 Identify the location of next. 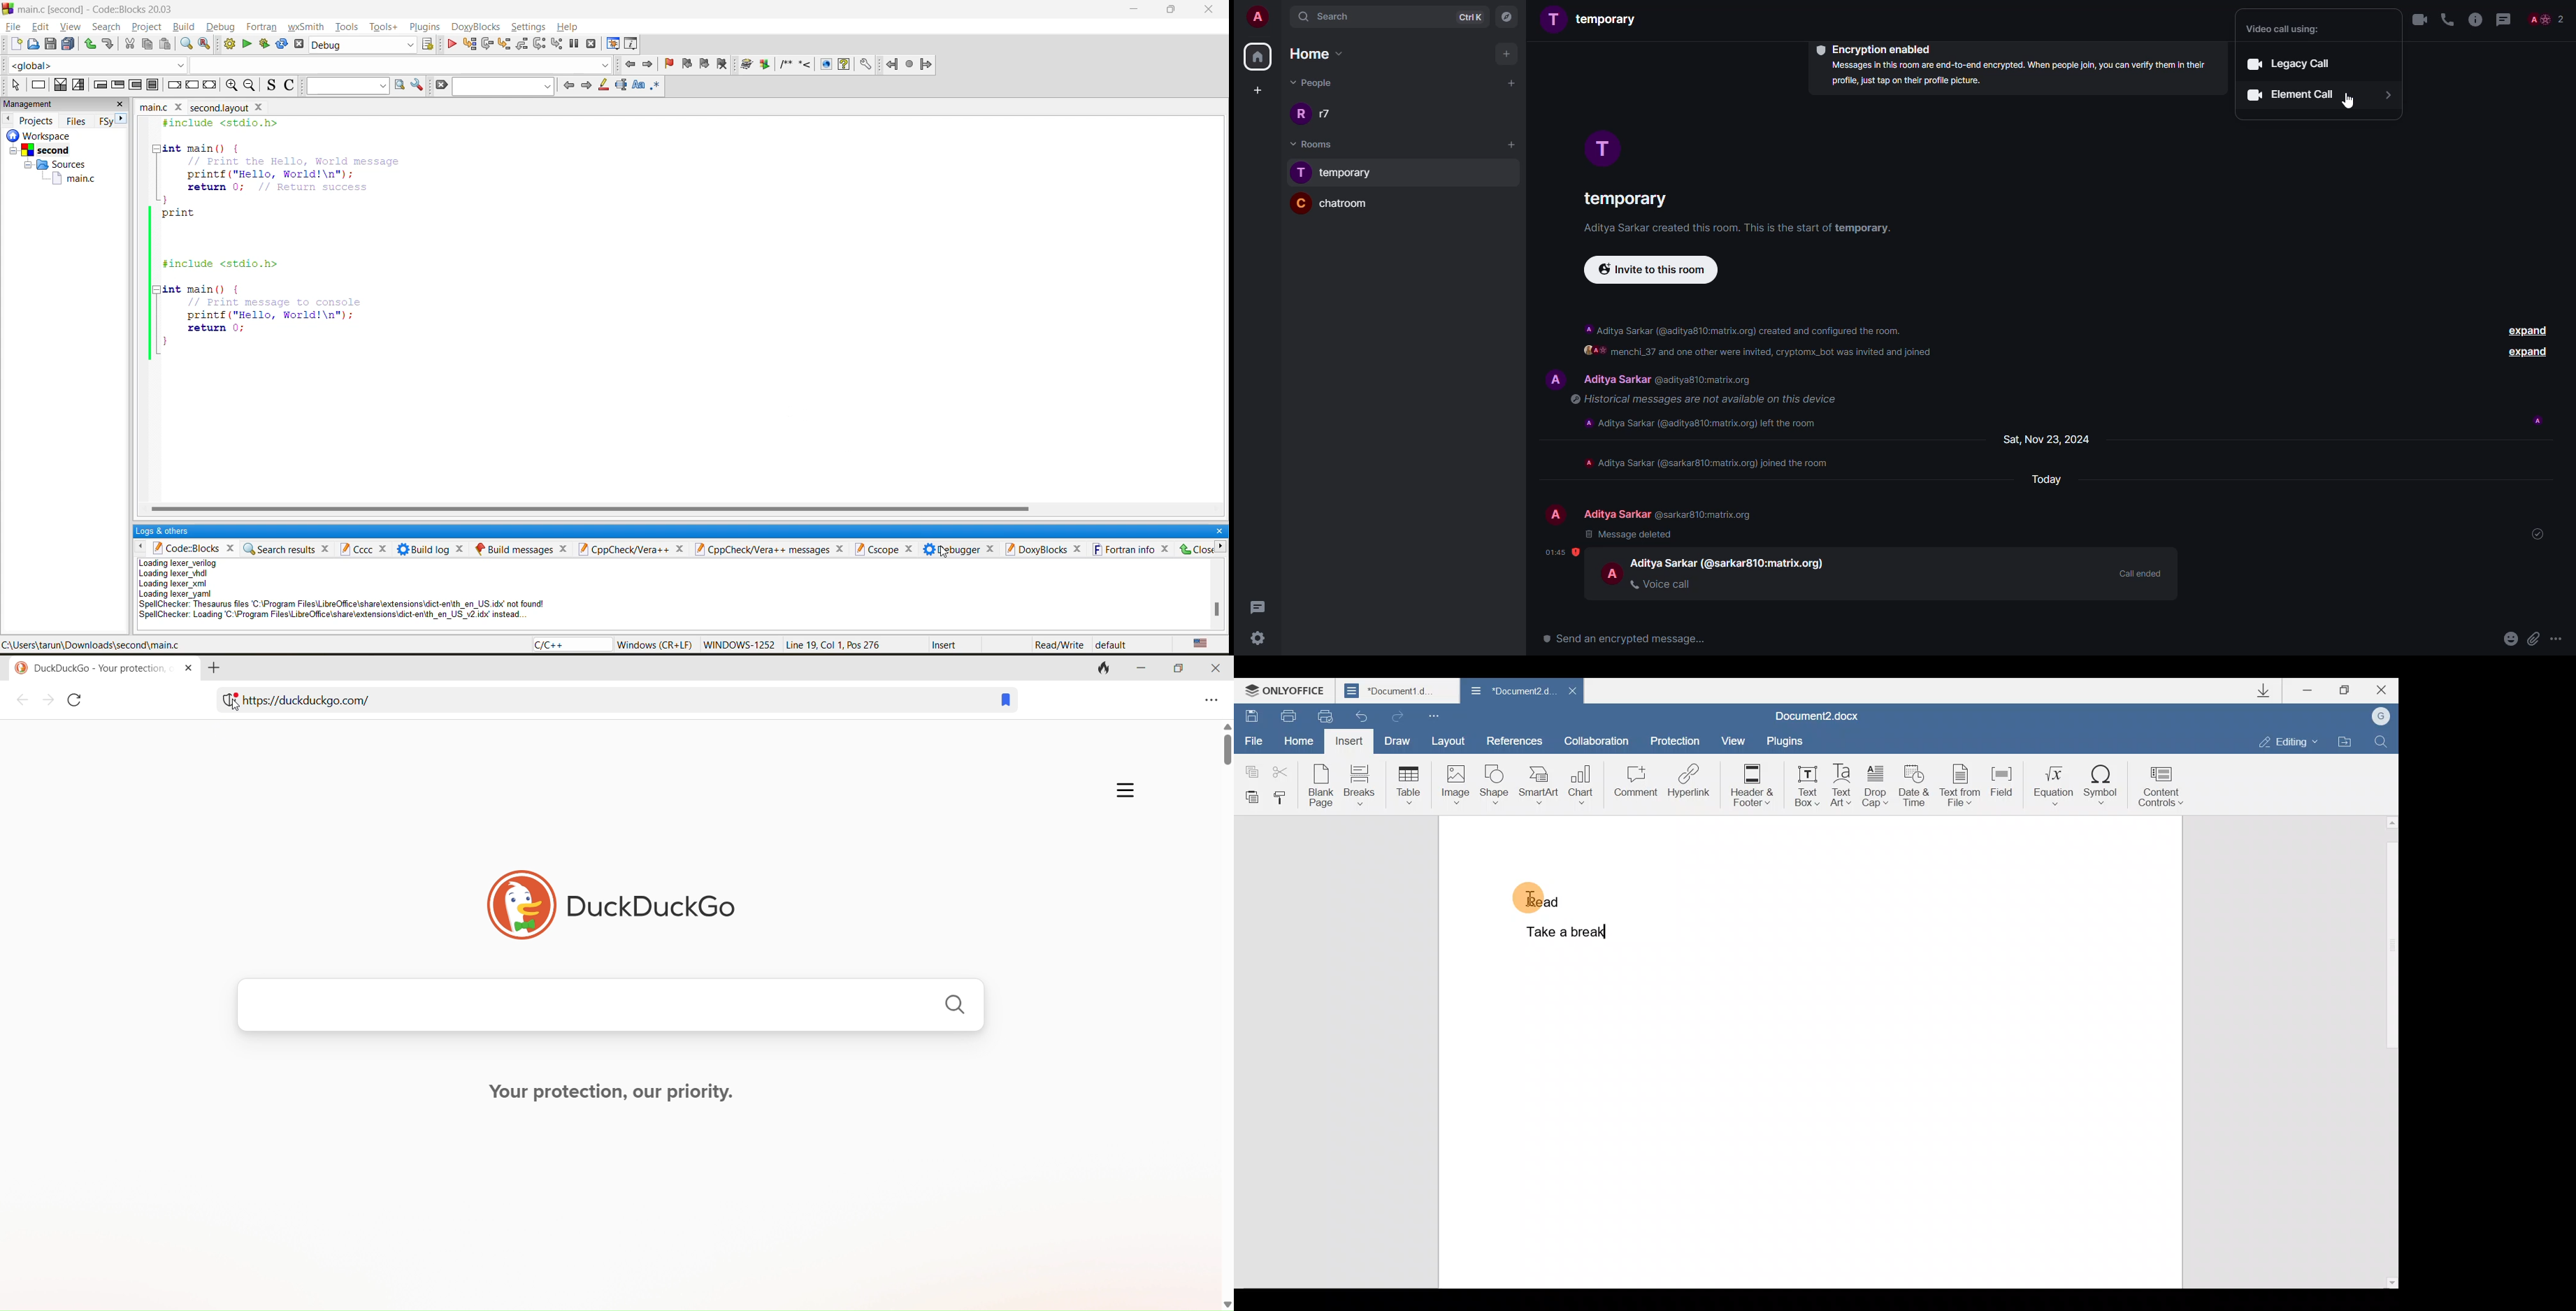
(588, 87).